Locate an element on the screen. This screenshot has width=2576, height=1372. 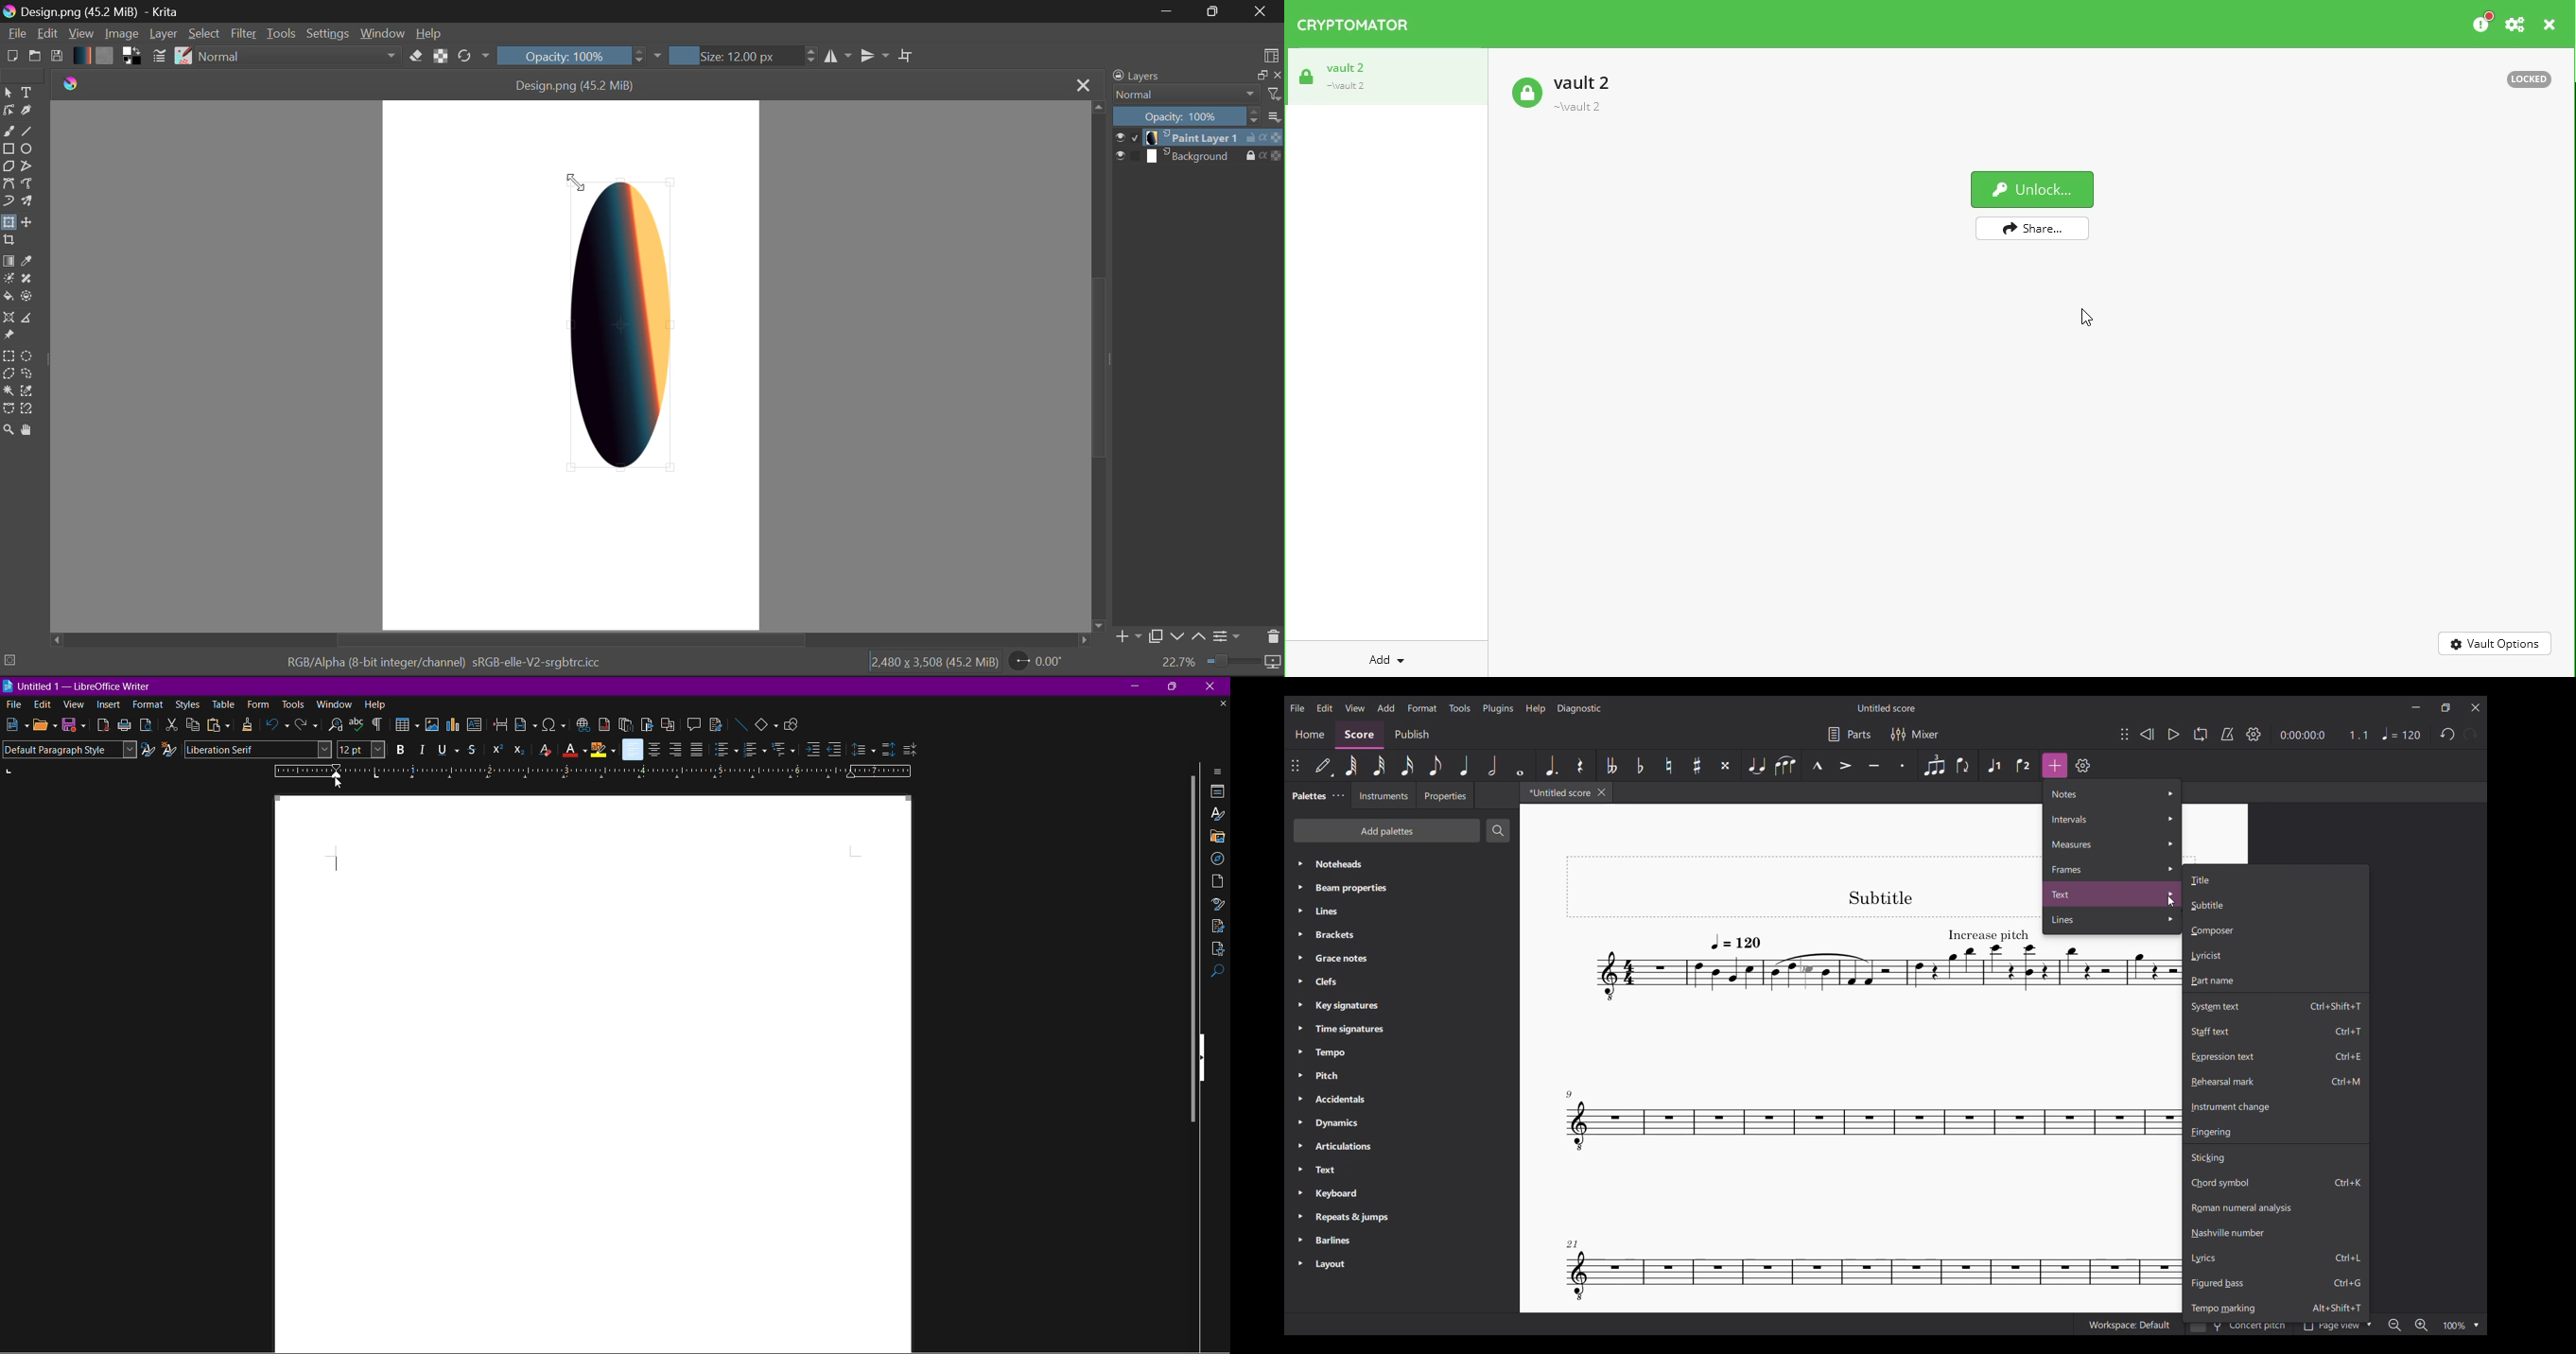
Fingering is located at coordinates (2277, 1131).